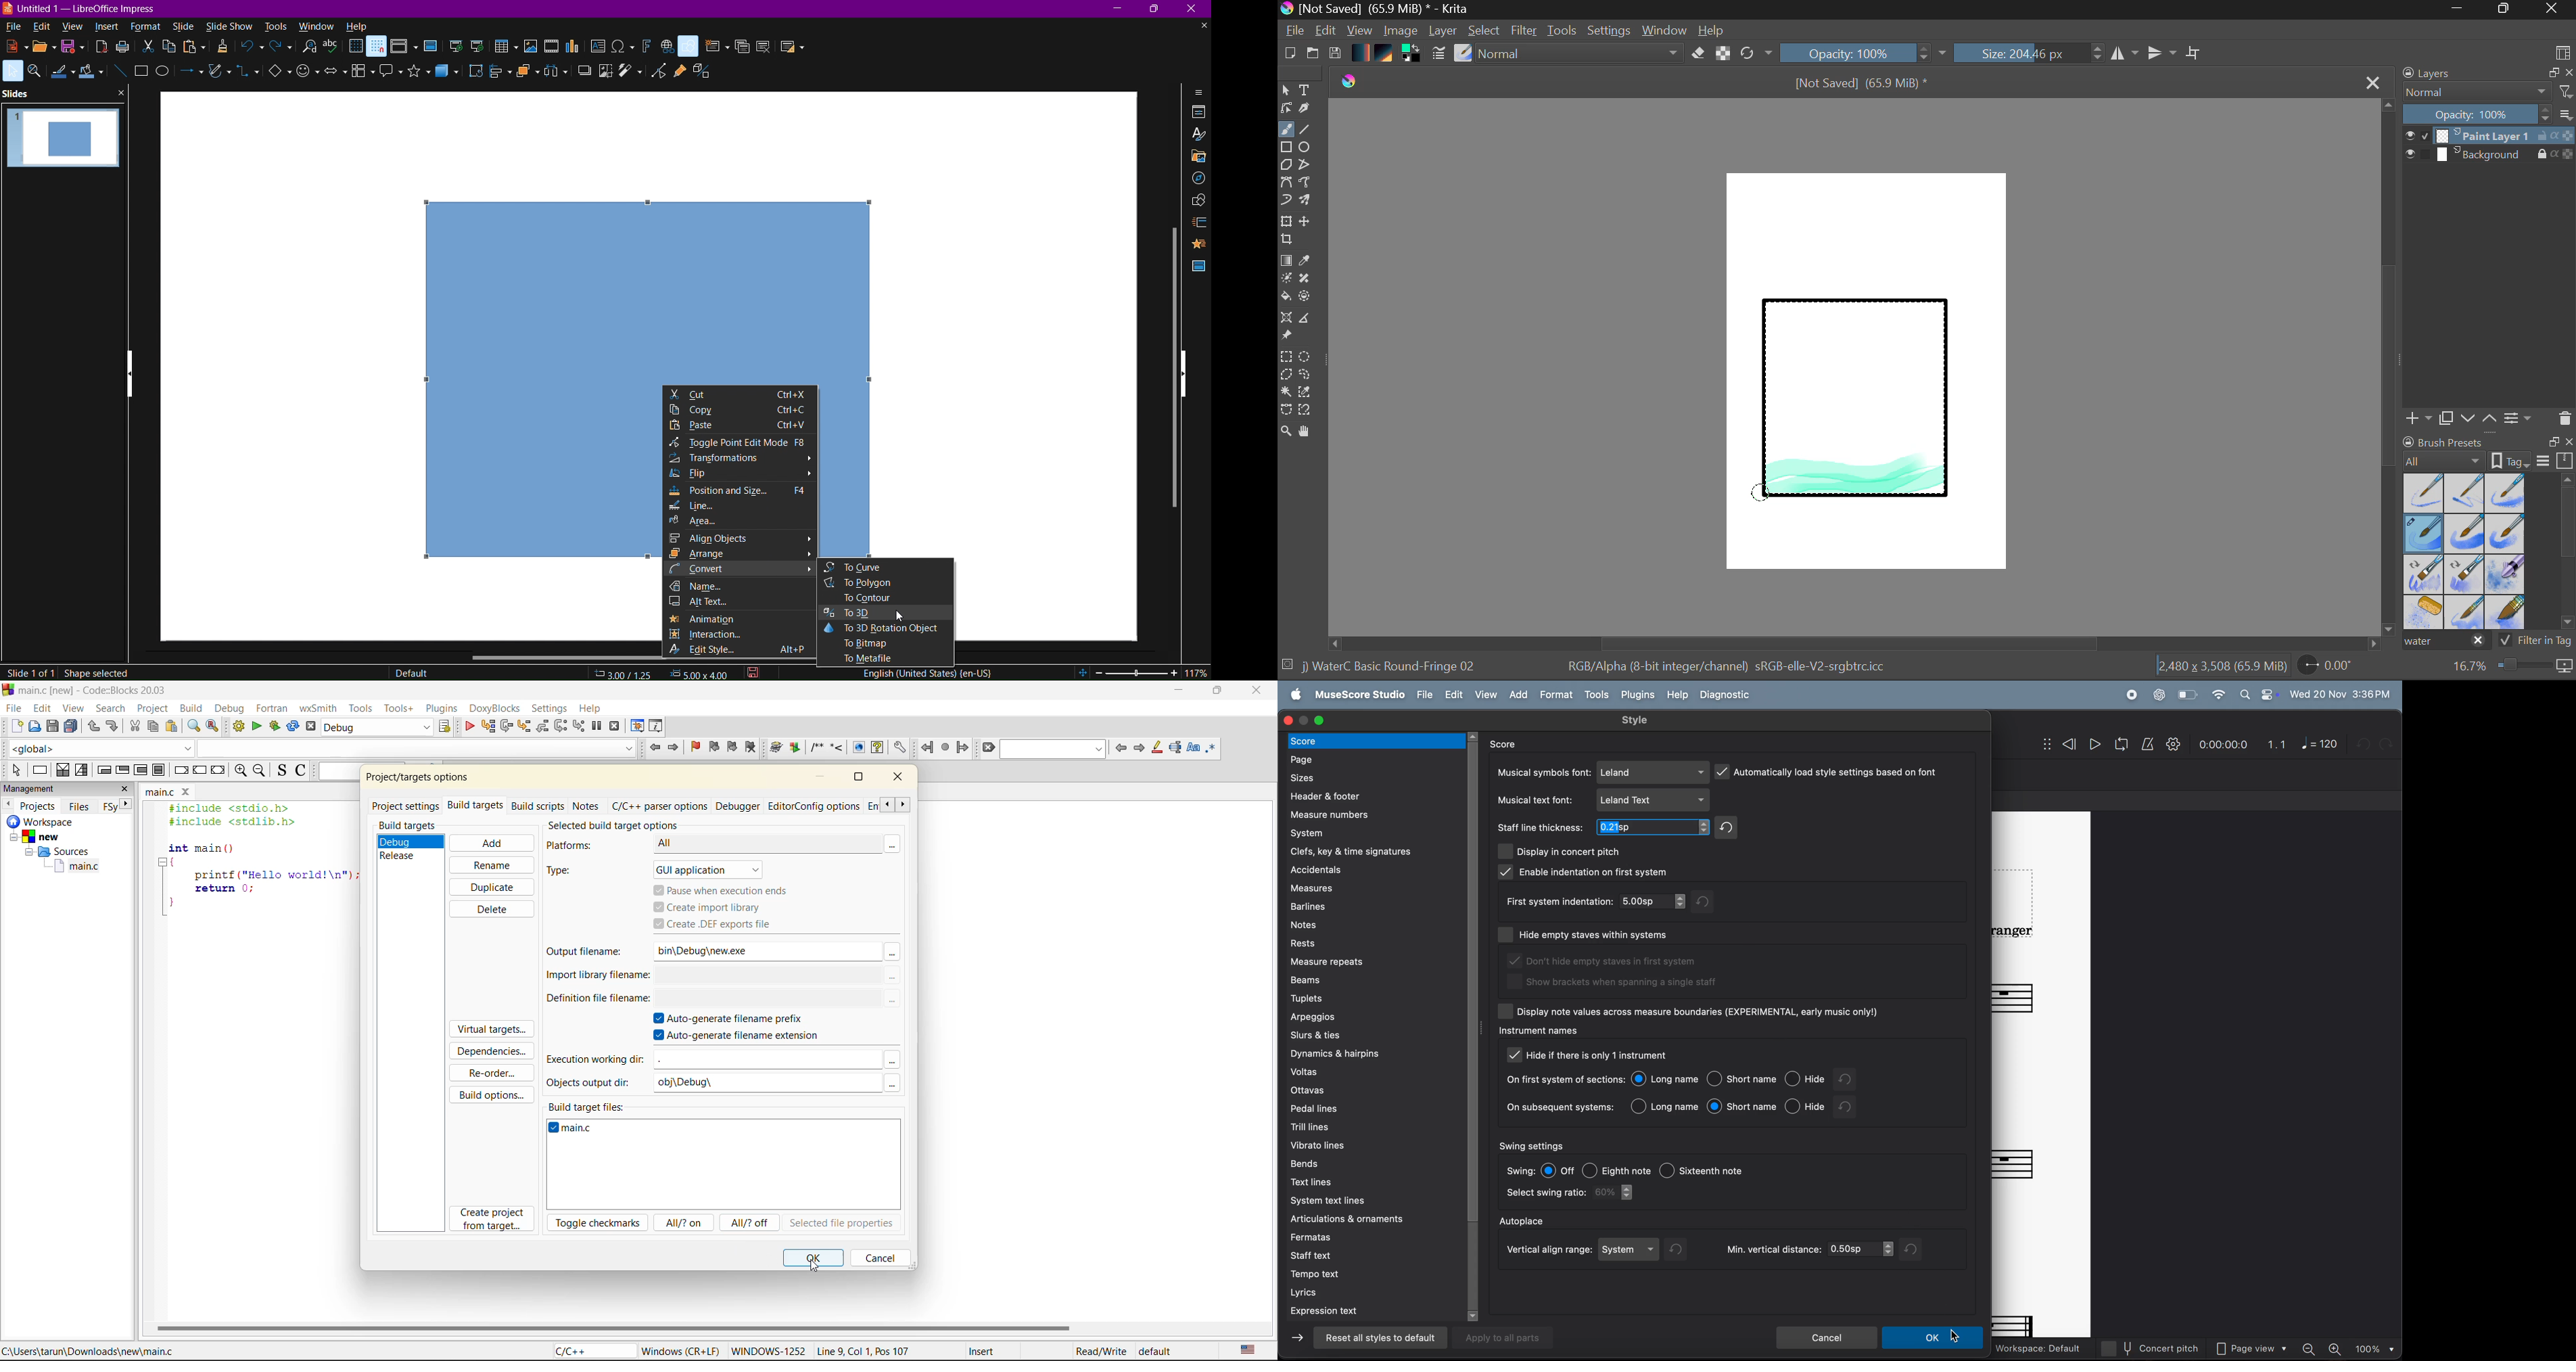  Describe the element at coordinates (2186, 695) in the screenshot. I see `battery` at that location.